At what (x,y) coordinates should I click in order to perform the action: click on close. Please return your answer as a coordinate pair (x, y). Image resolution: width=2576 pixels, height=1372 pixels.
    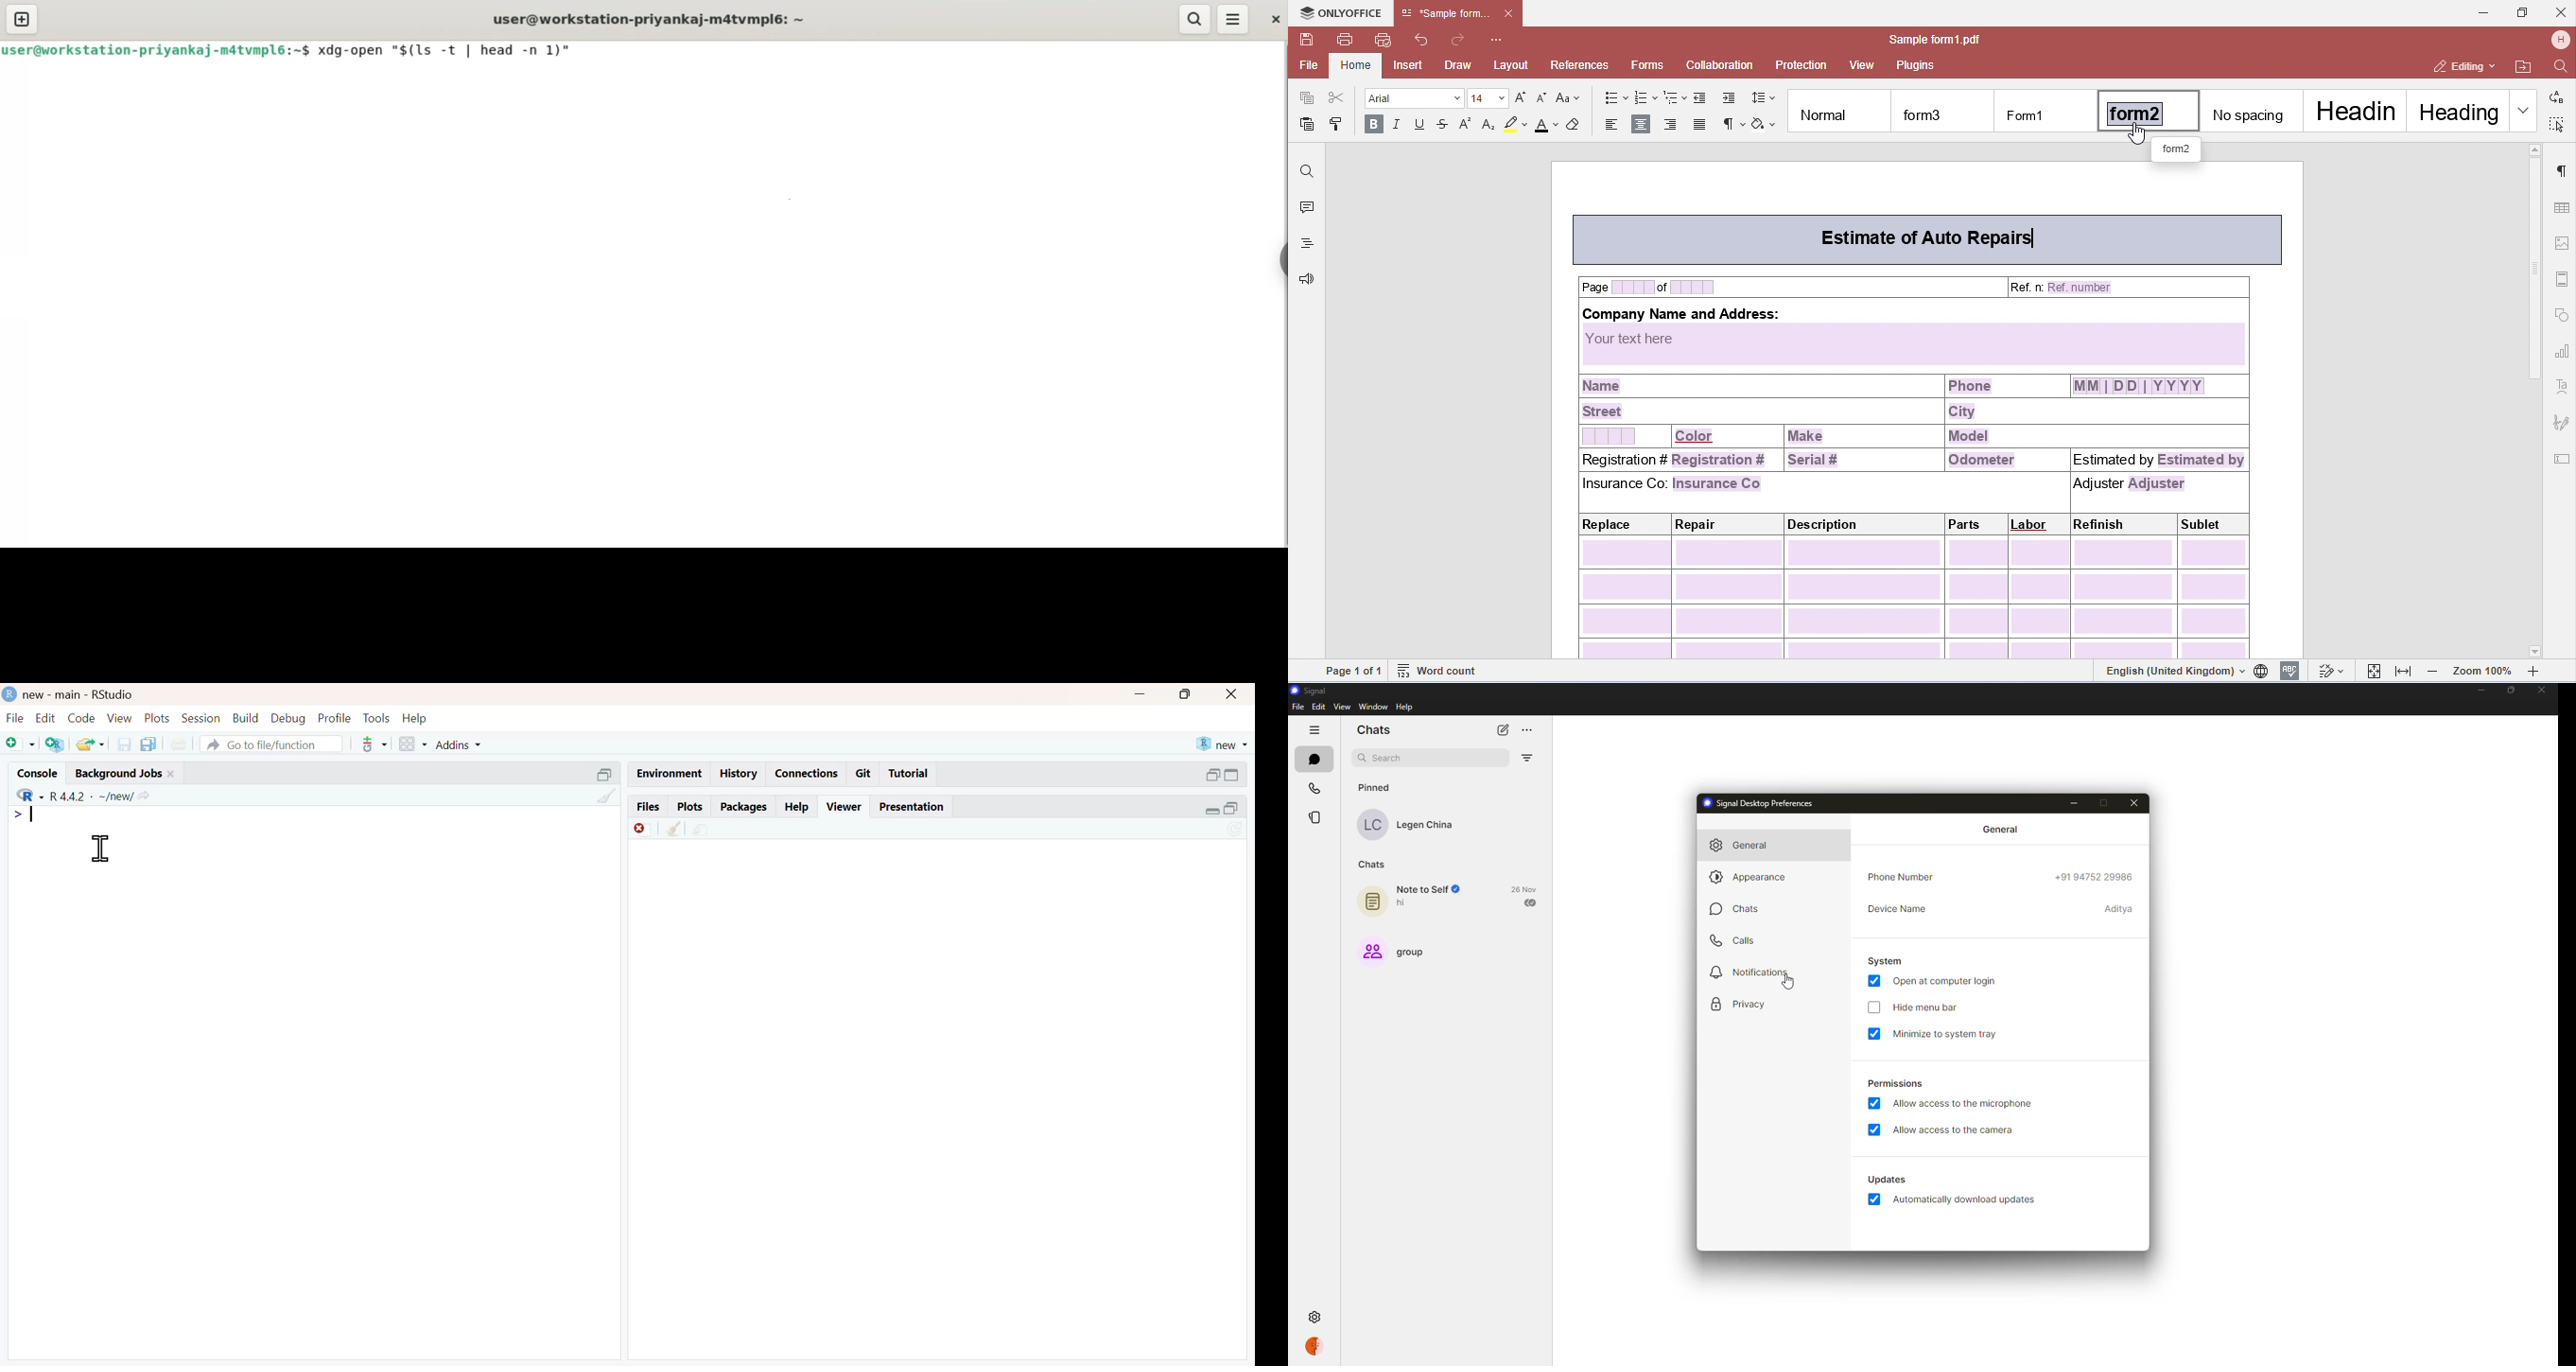
    Looking at the image, I should click on (172, 774).